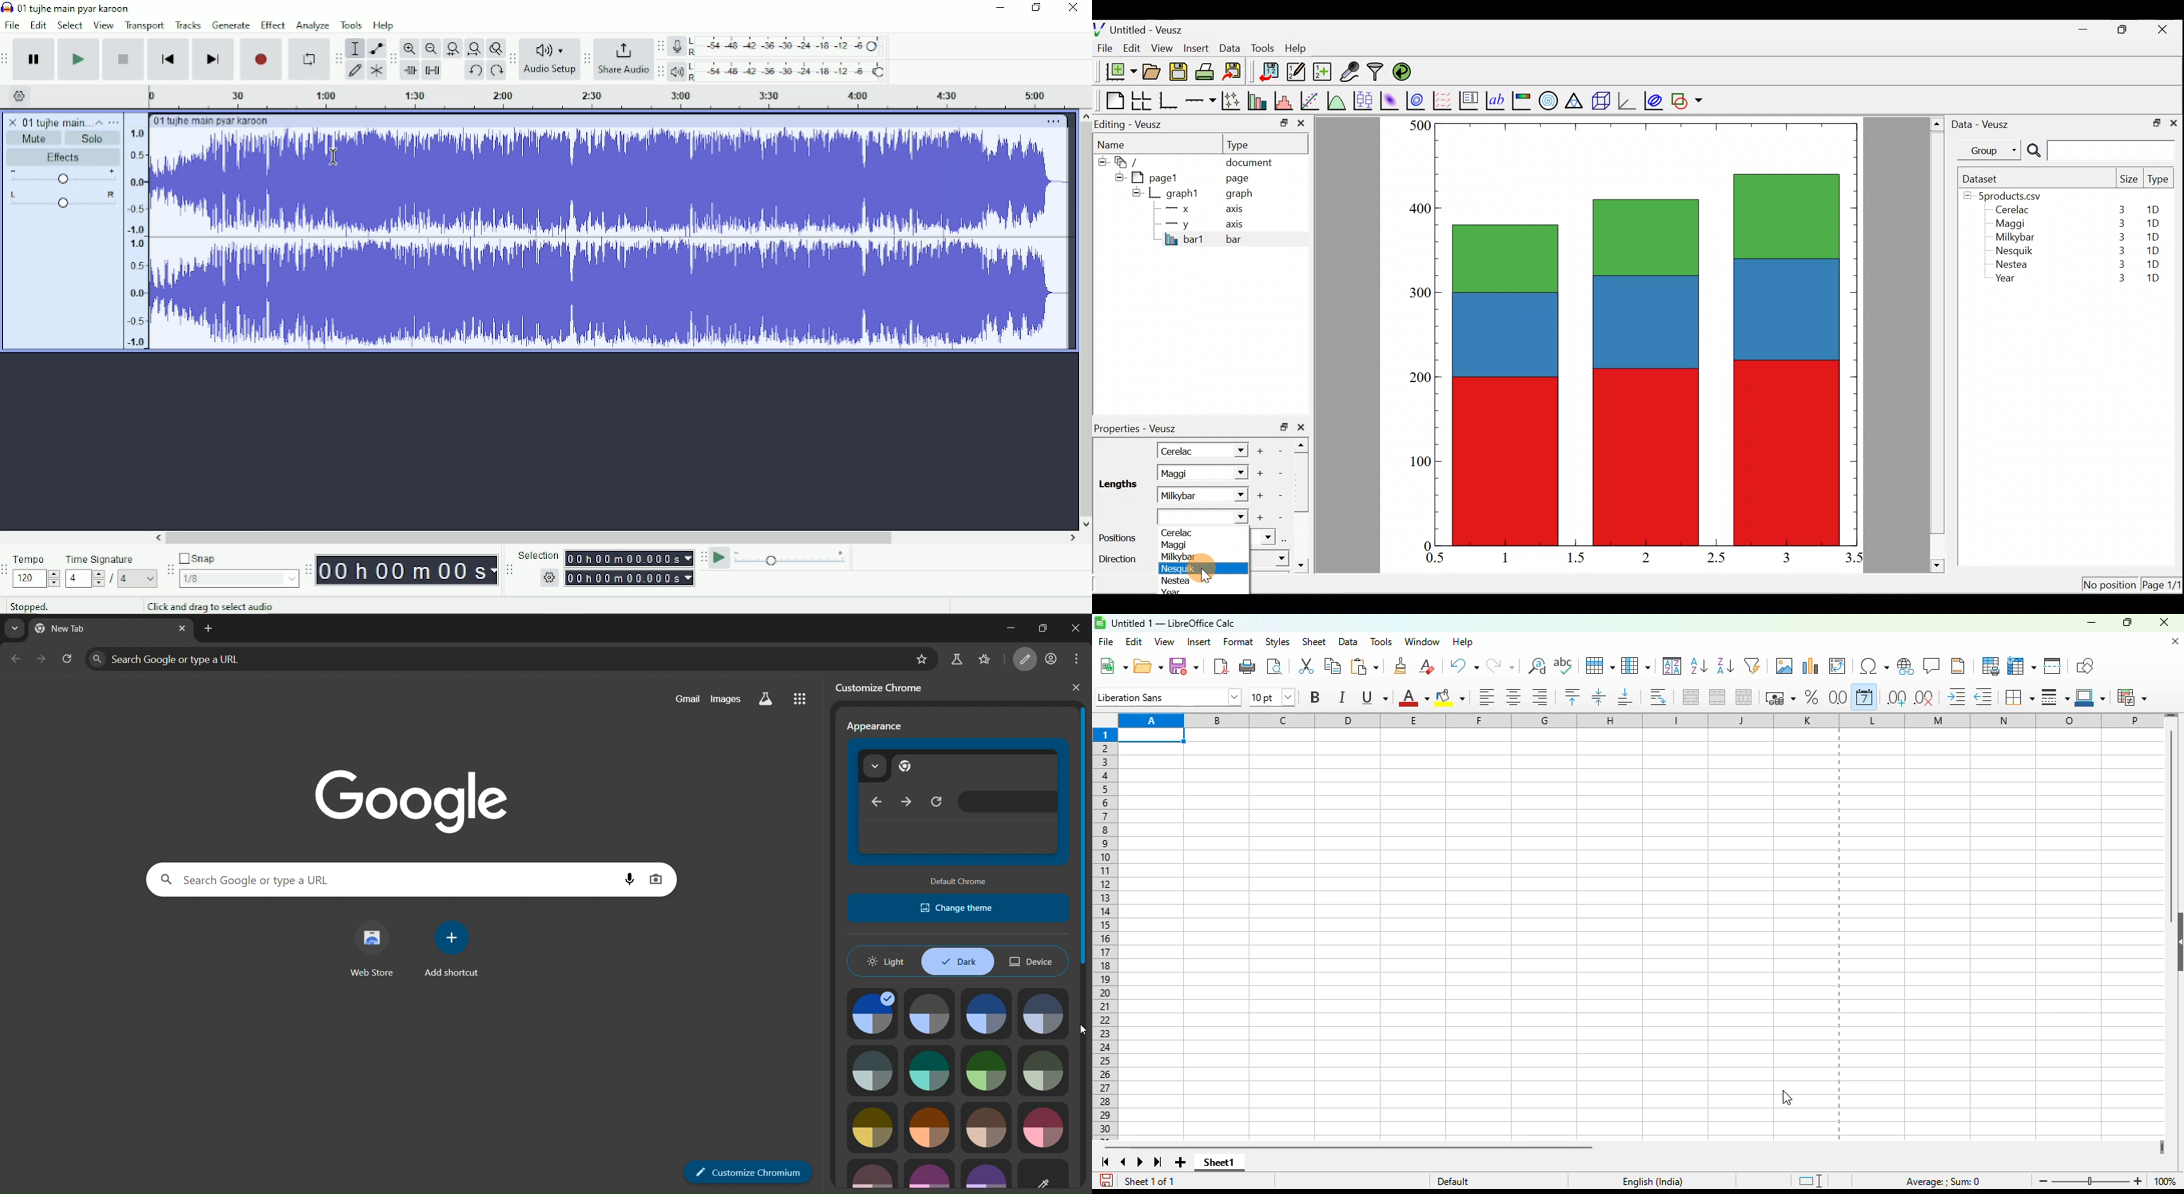  What do you see at coordinates (1419, 125) in the screenshot?
I see `500` at bounding box center [1419, 125].